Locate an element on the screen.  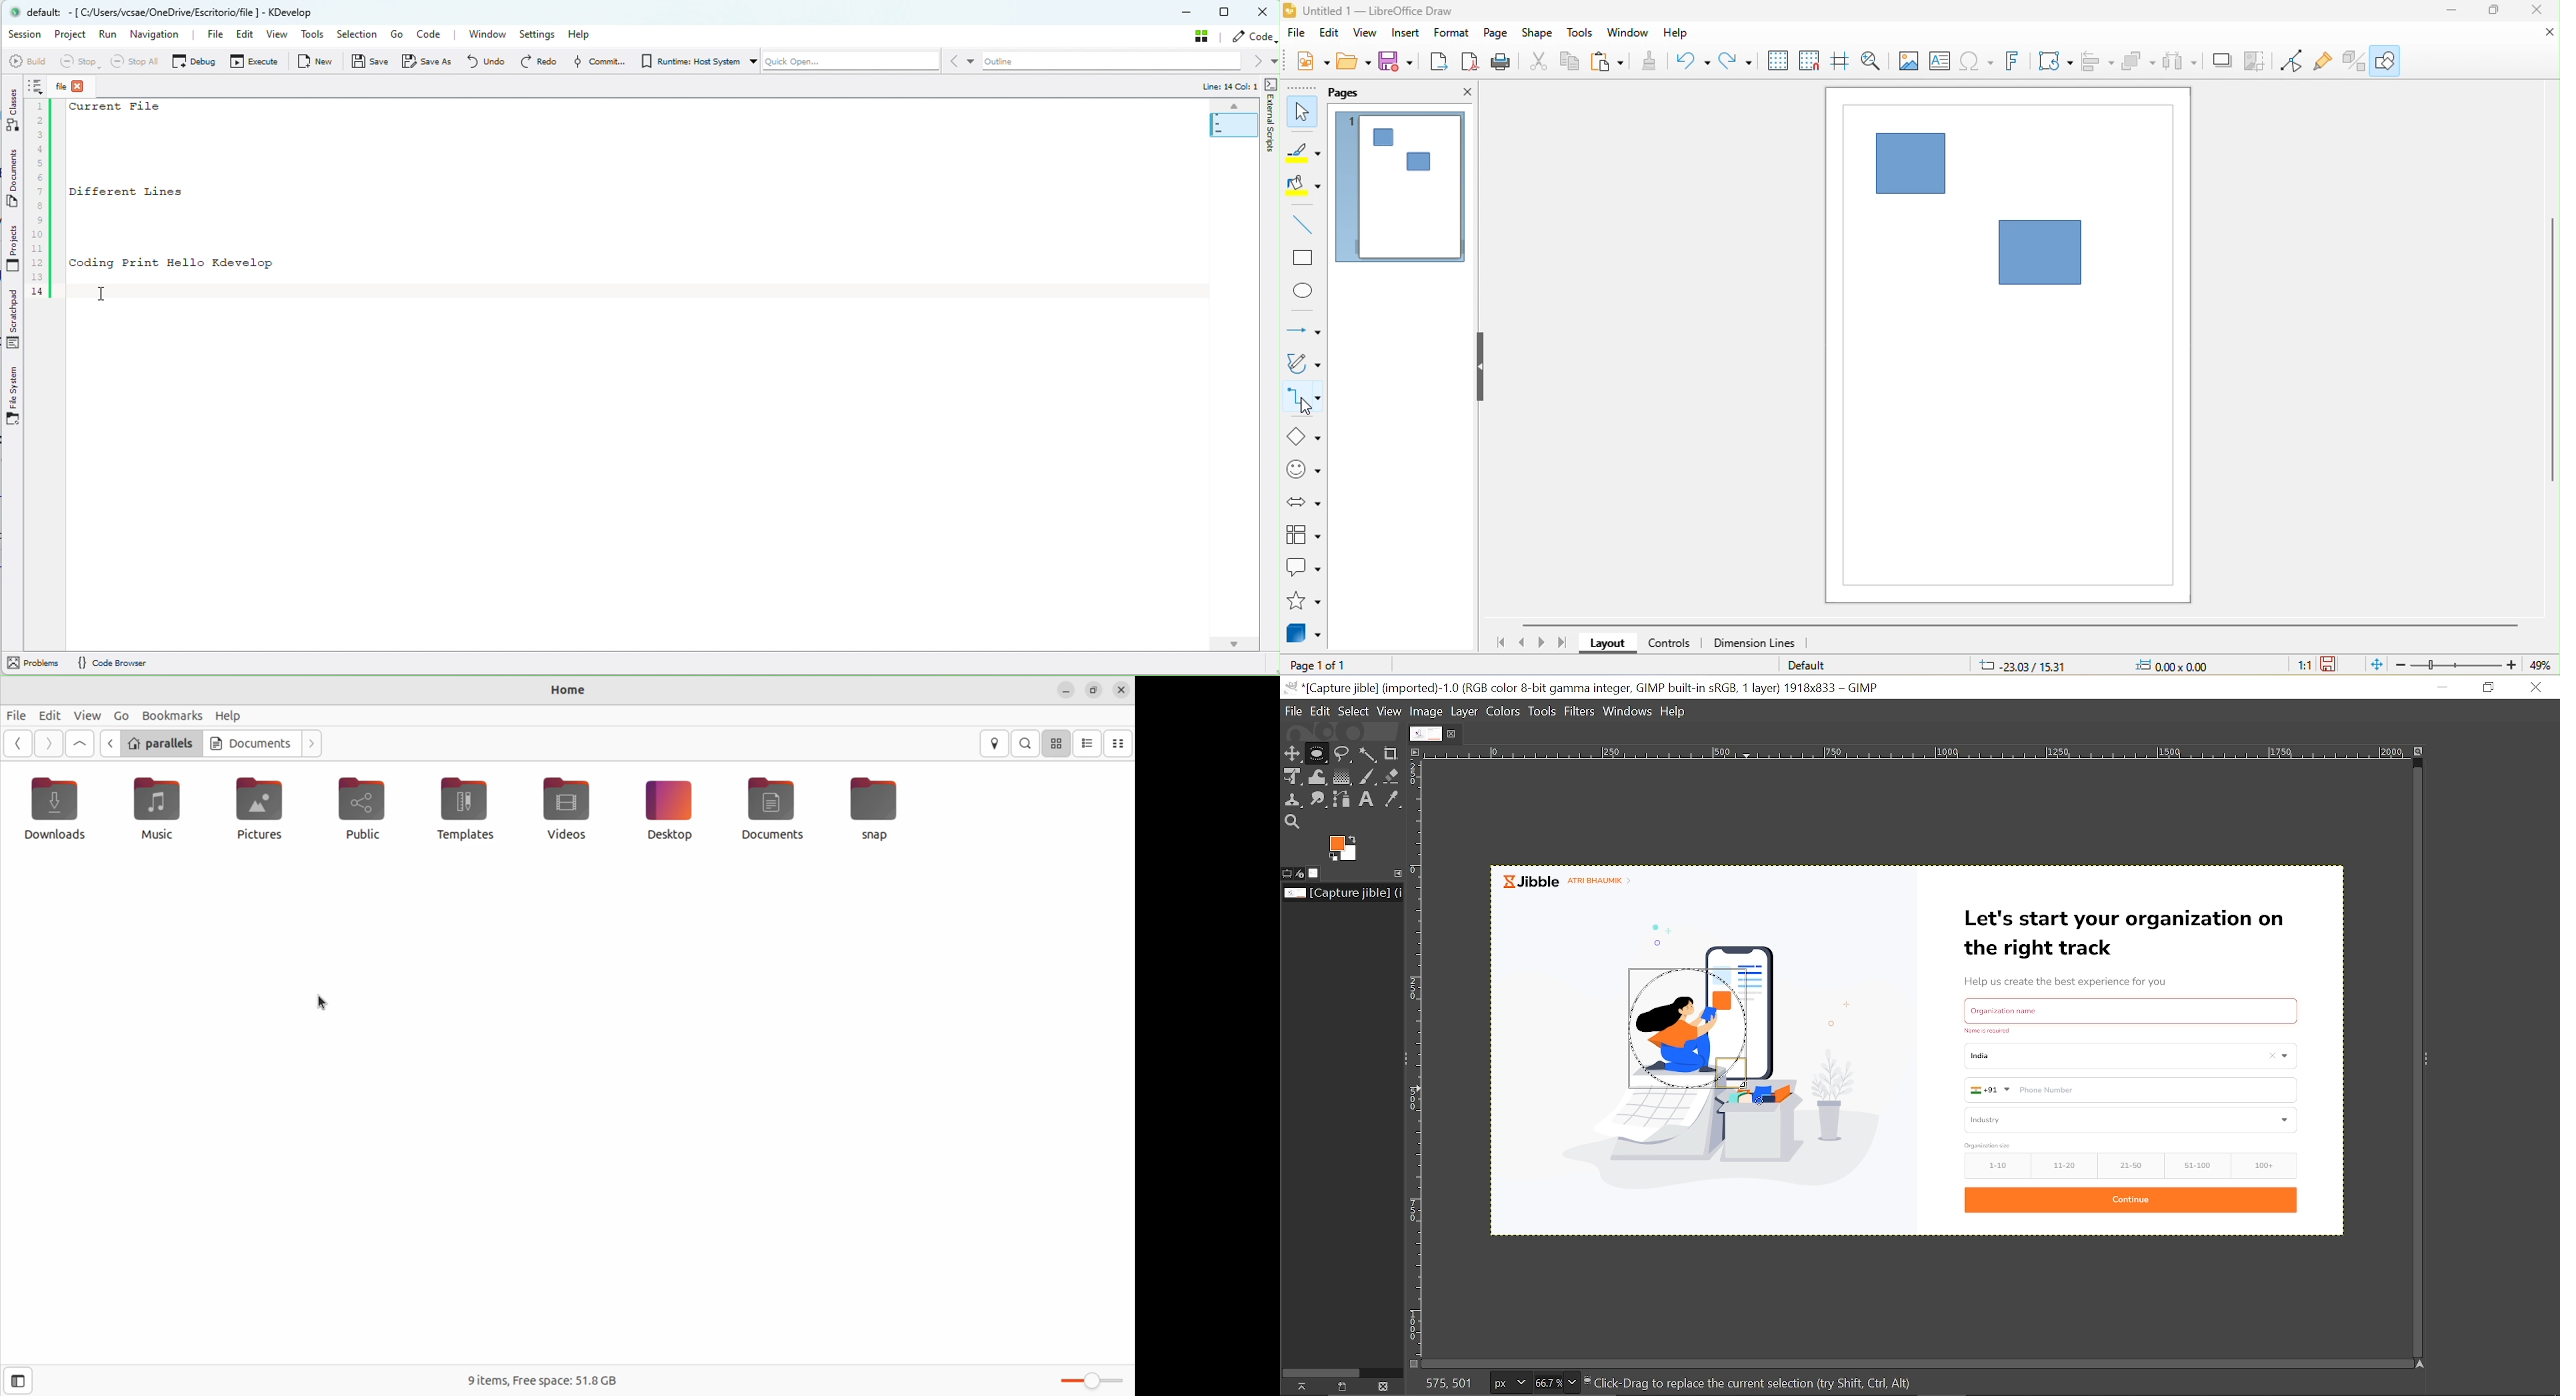
fontwork text is located at coordinates (2018, 61).